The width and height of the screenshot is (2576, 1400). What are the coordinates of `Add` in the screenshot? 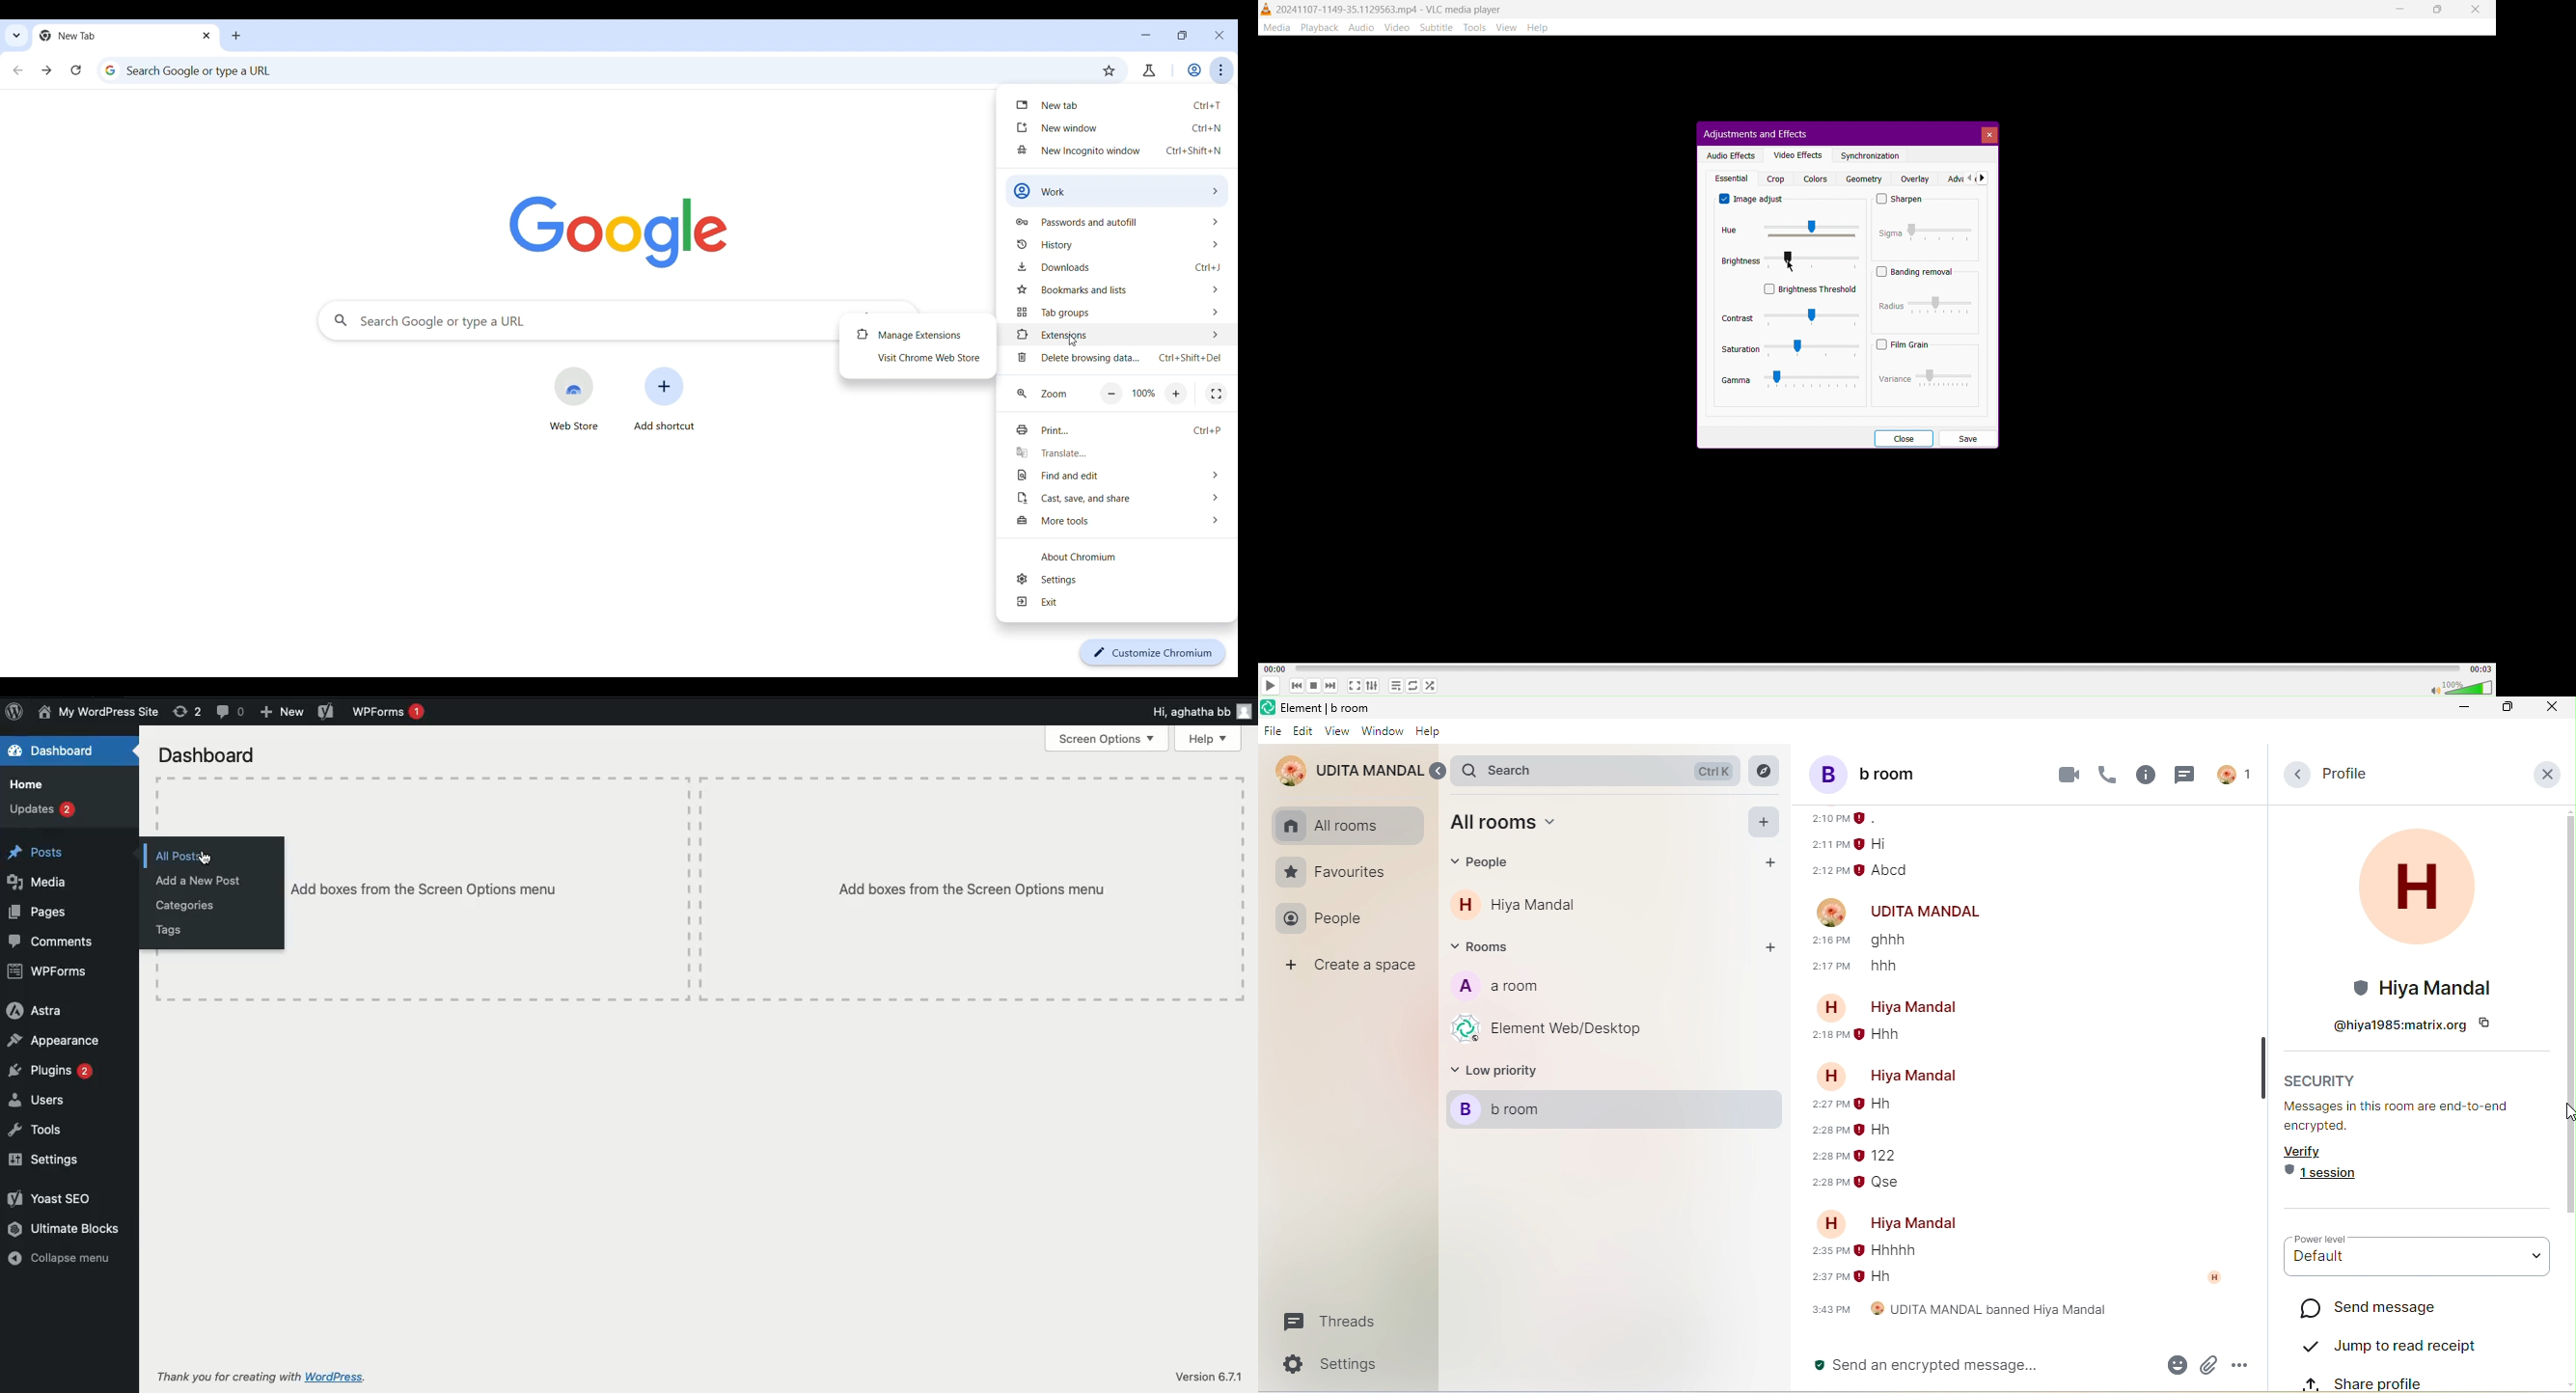 It's located at (280, 713).